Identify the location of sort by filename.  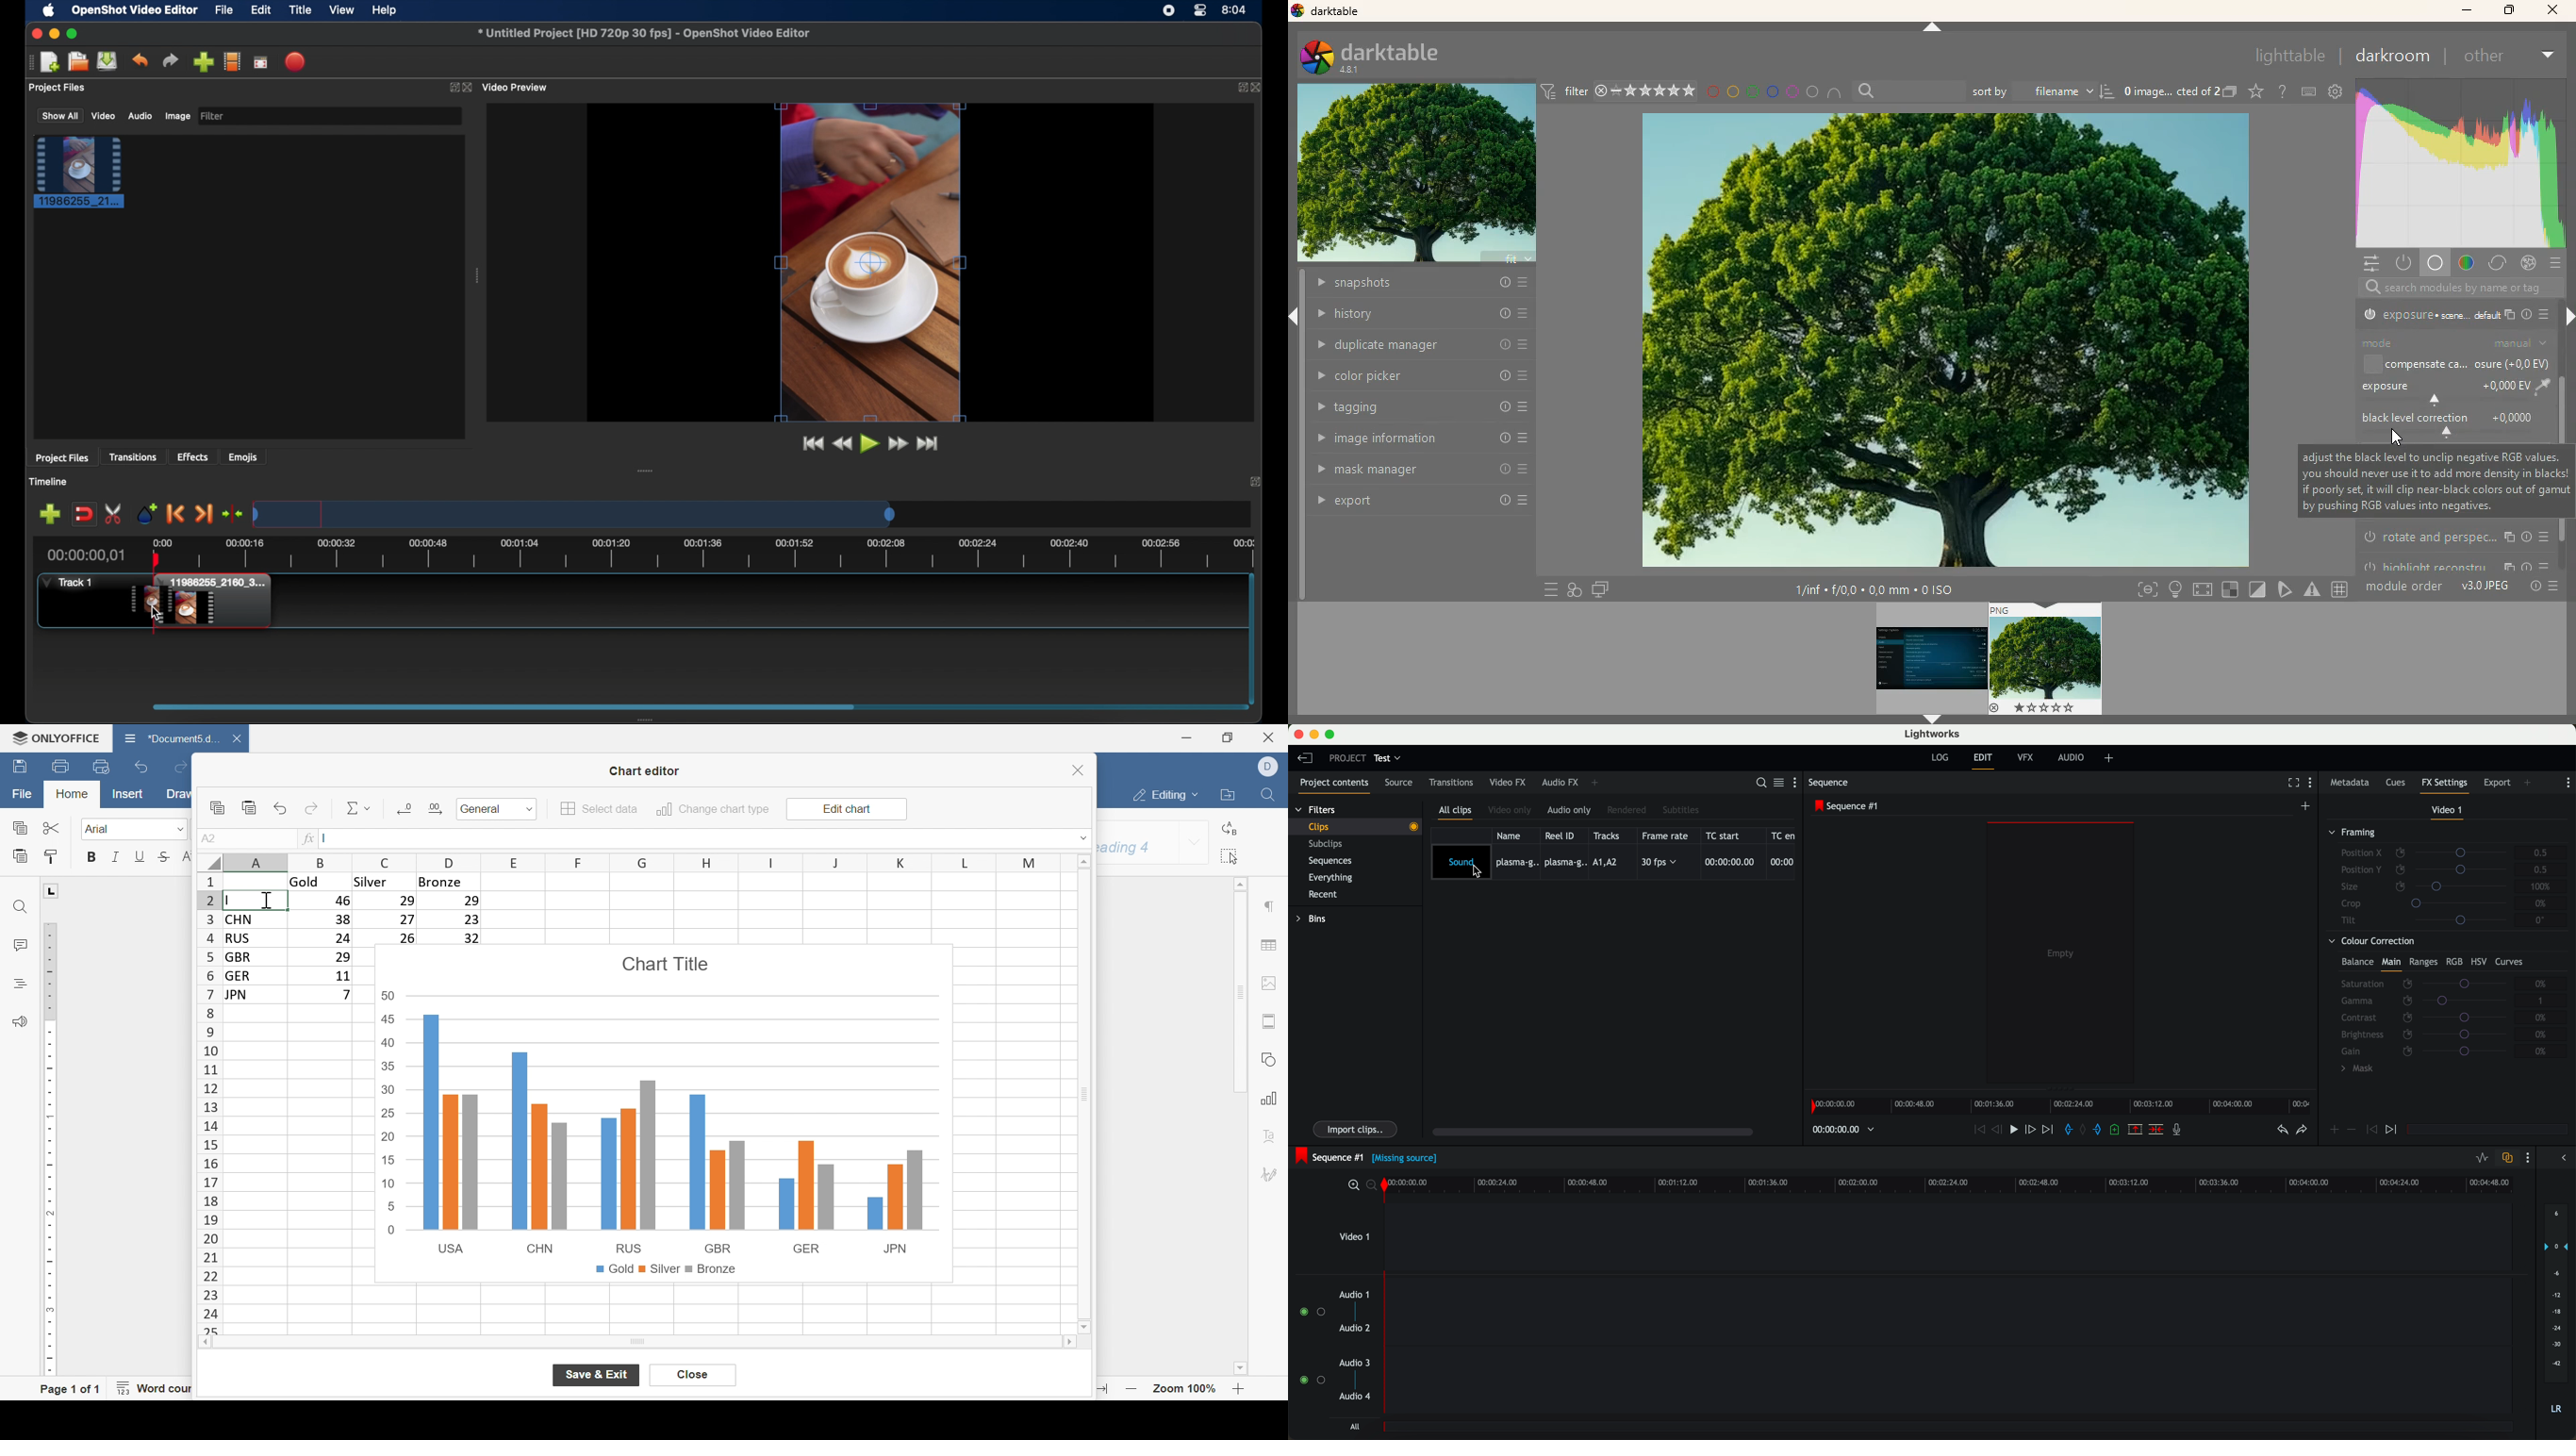
(2041, 91).